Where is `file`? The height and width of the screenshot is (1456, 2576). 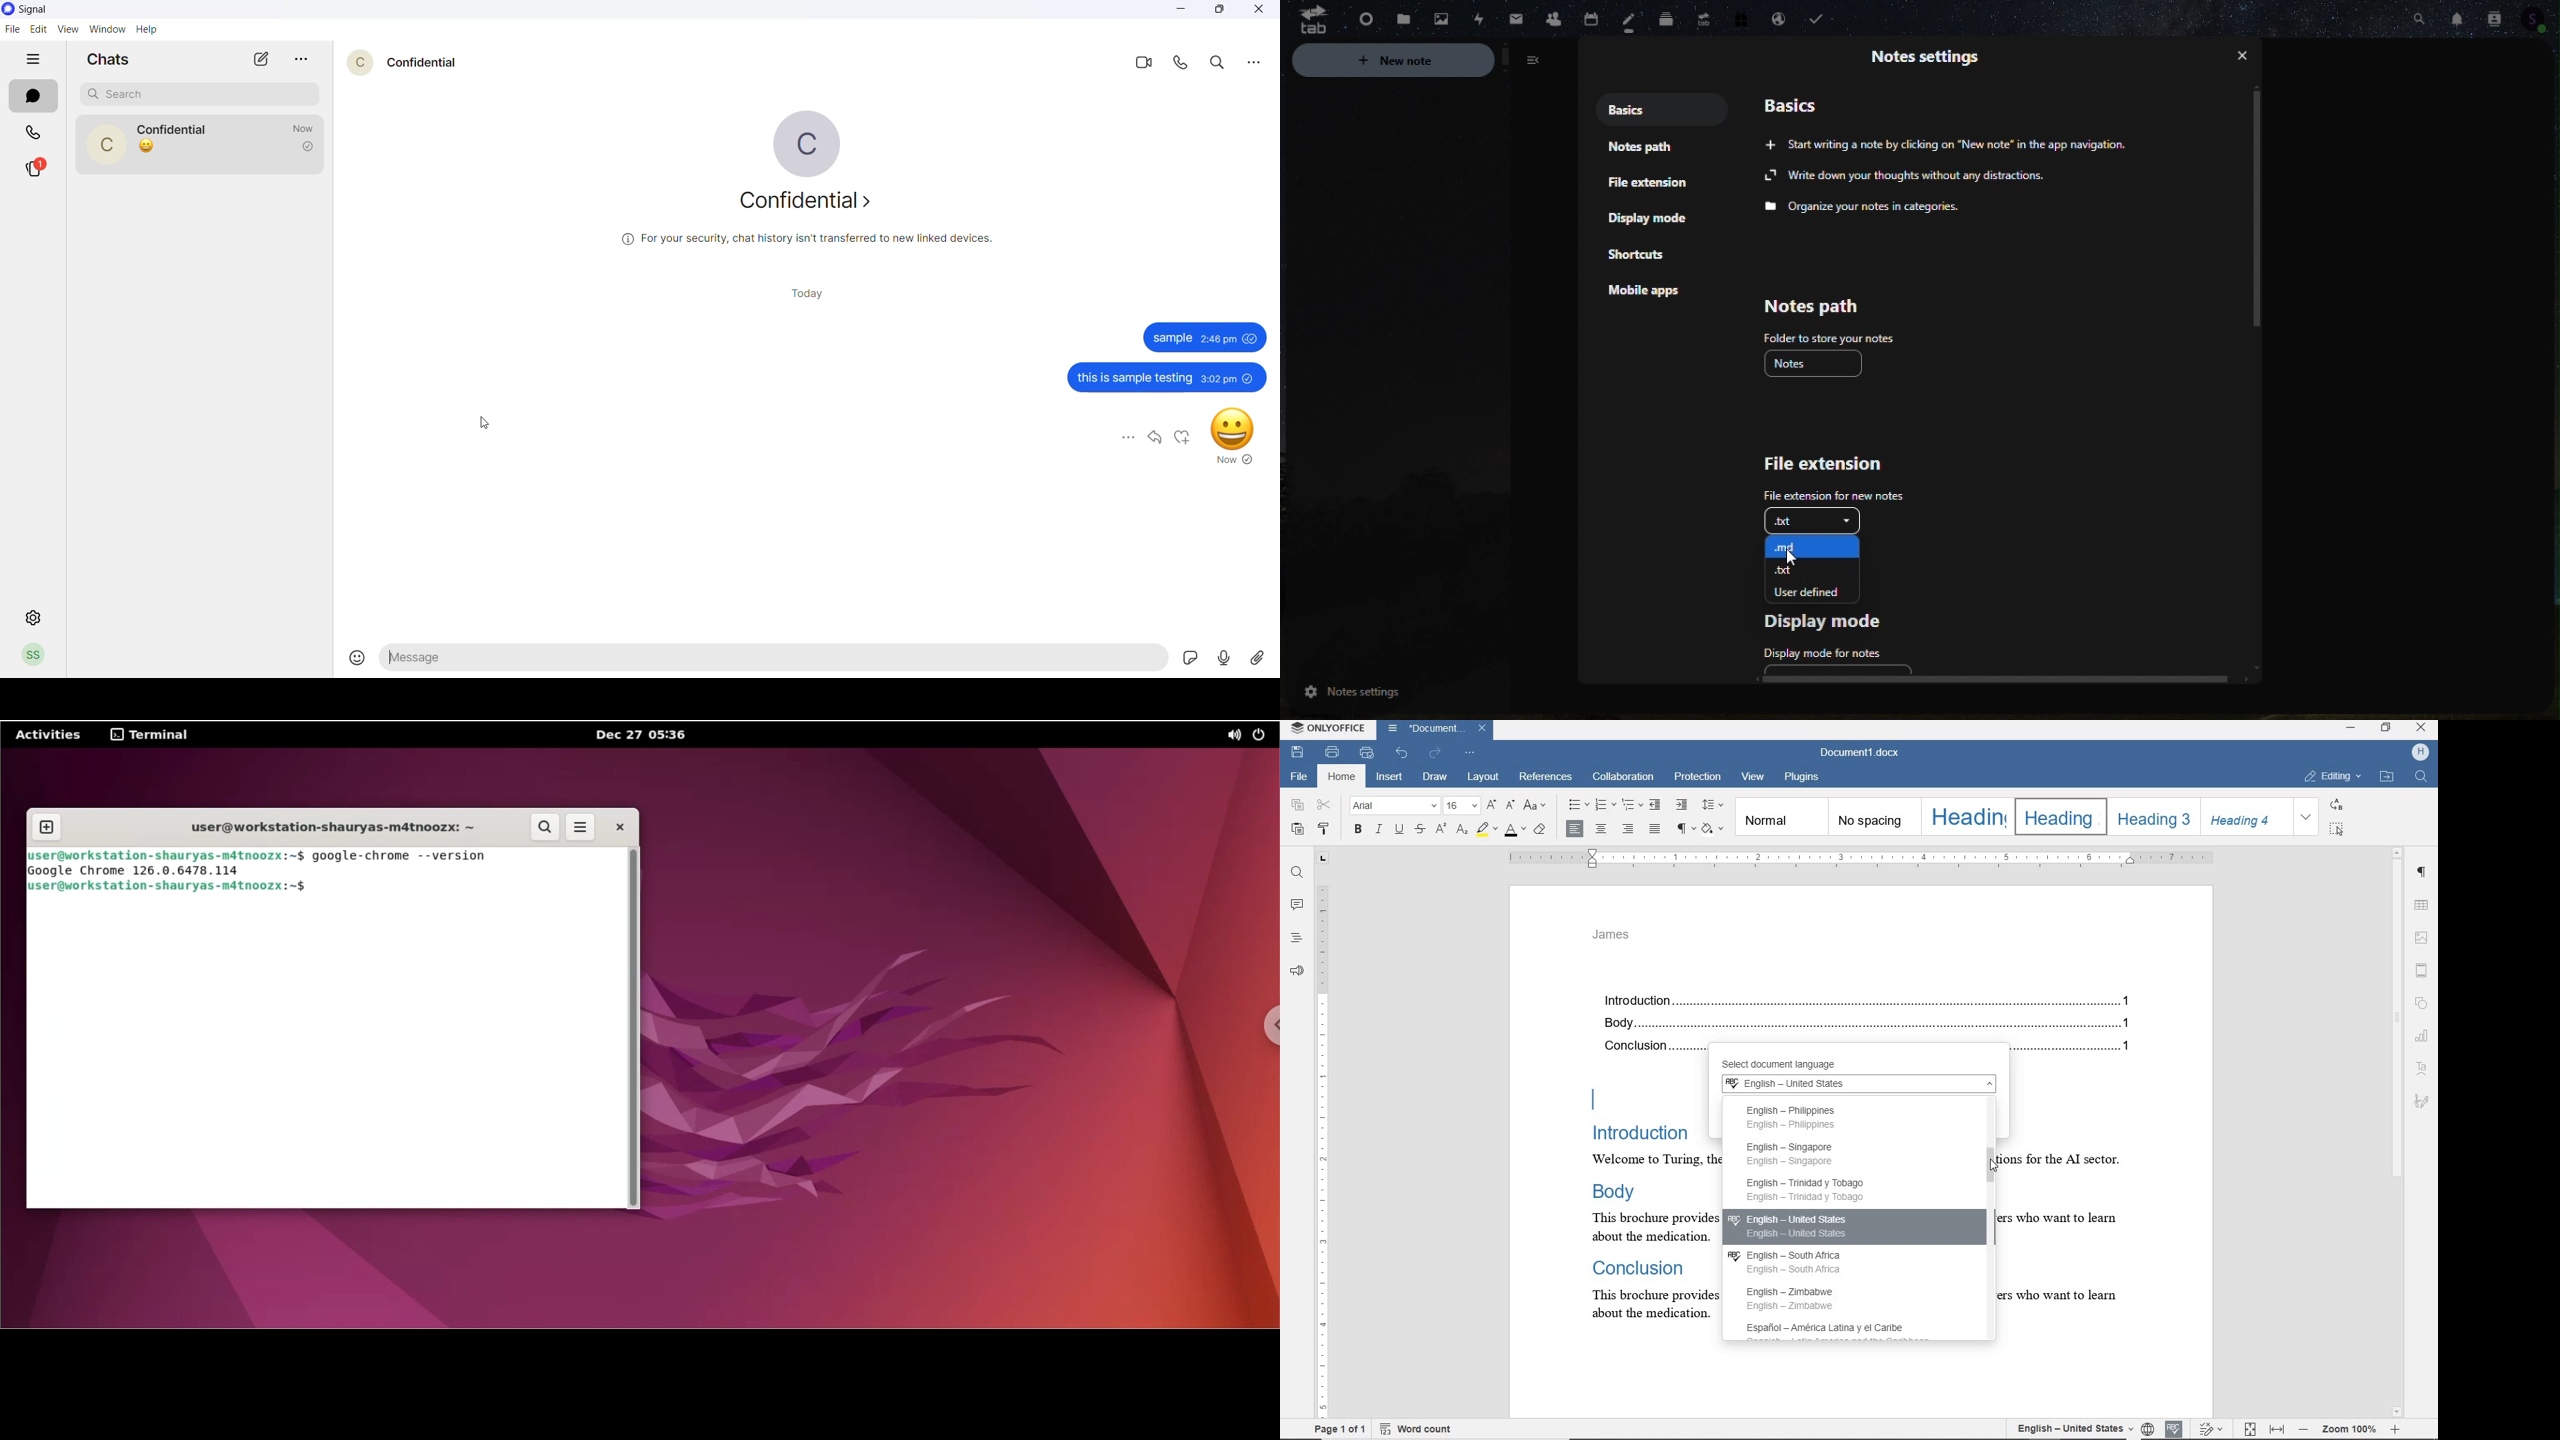
file is located at coordinates (1297, 777).